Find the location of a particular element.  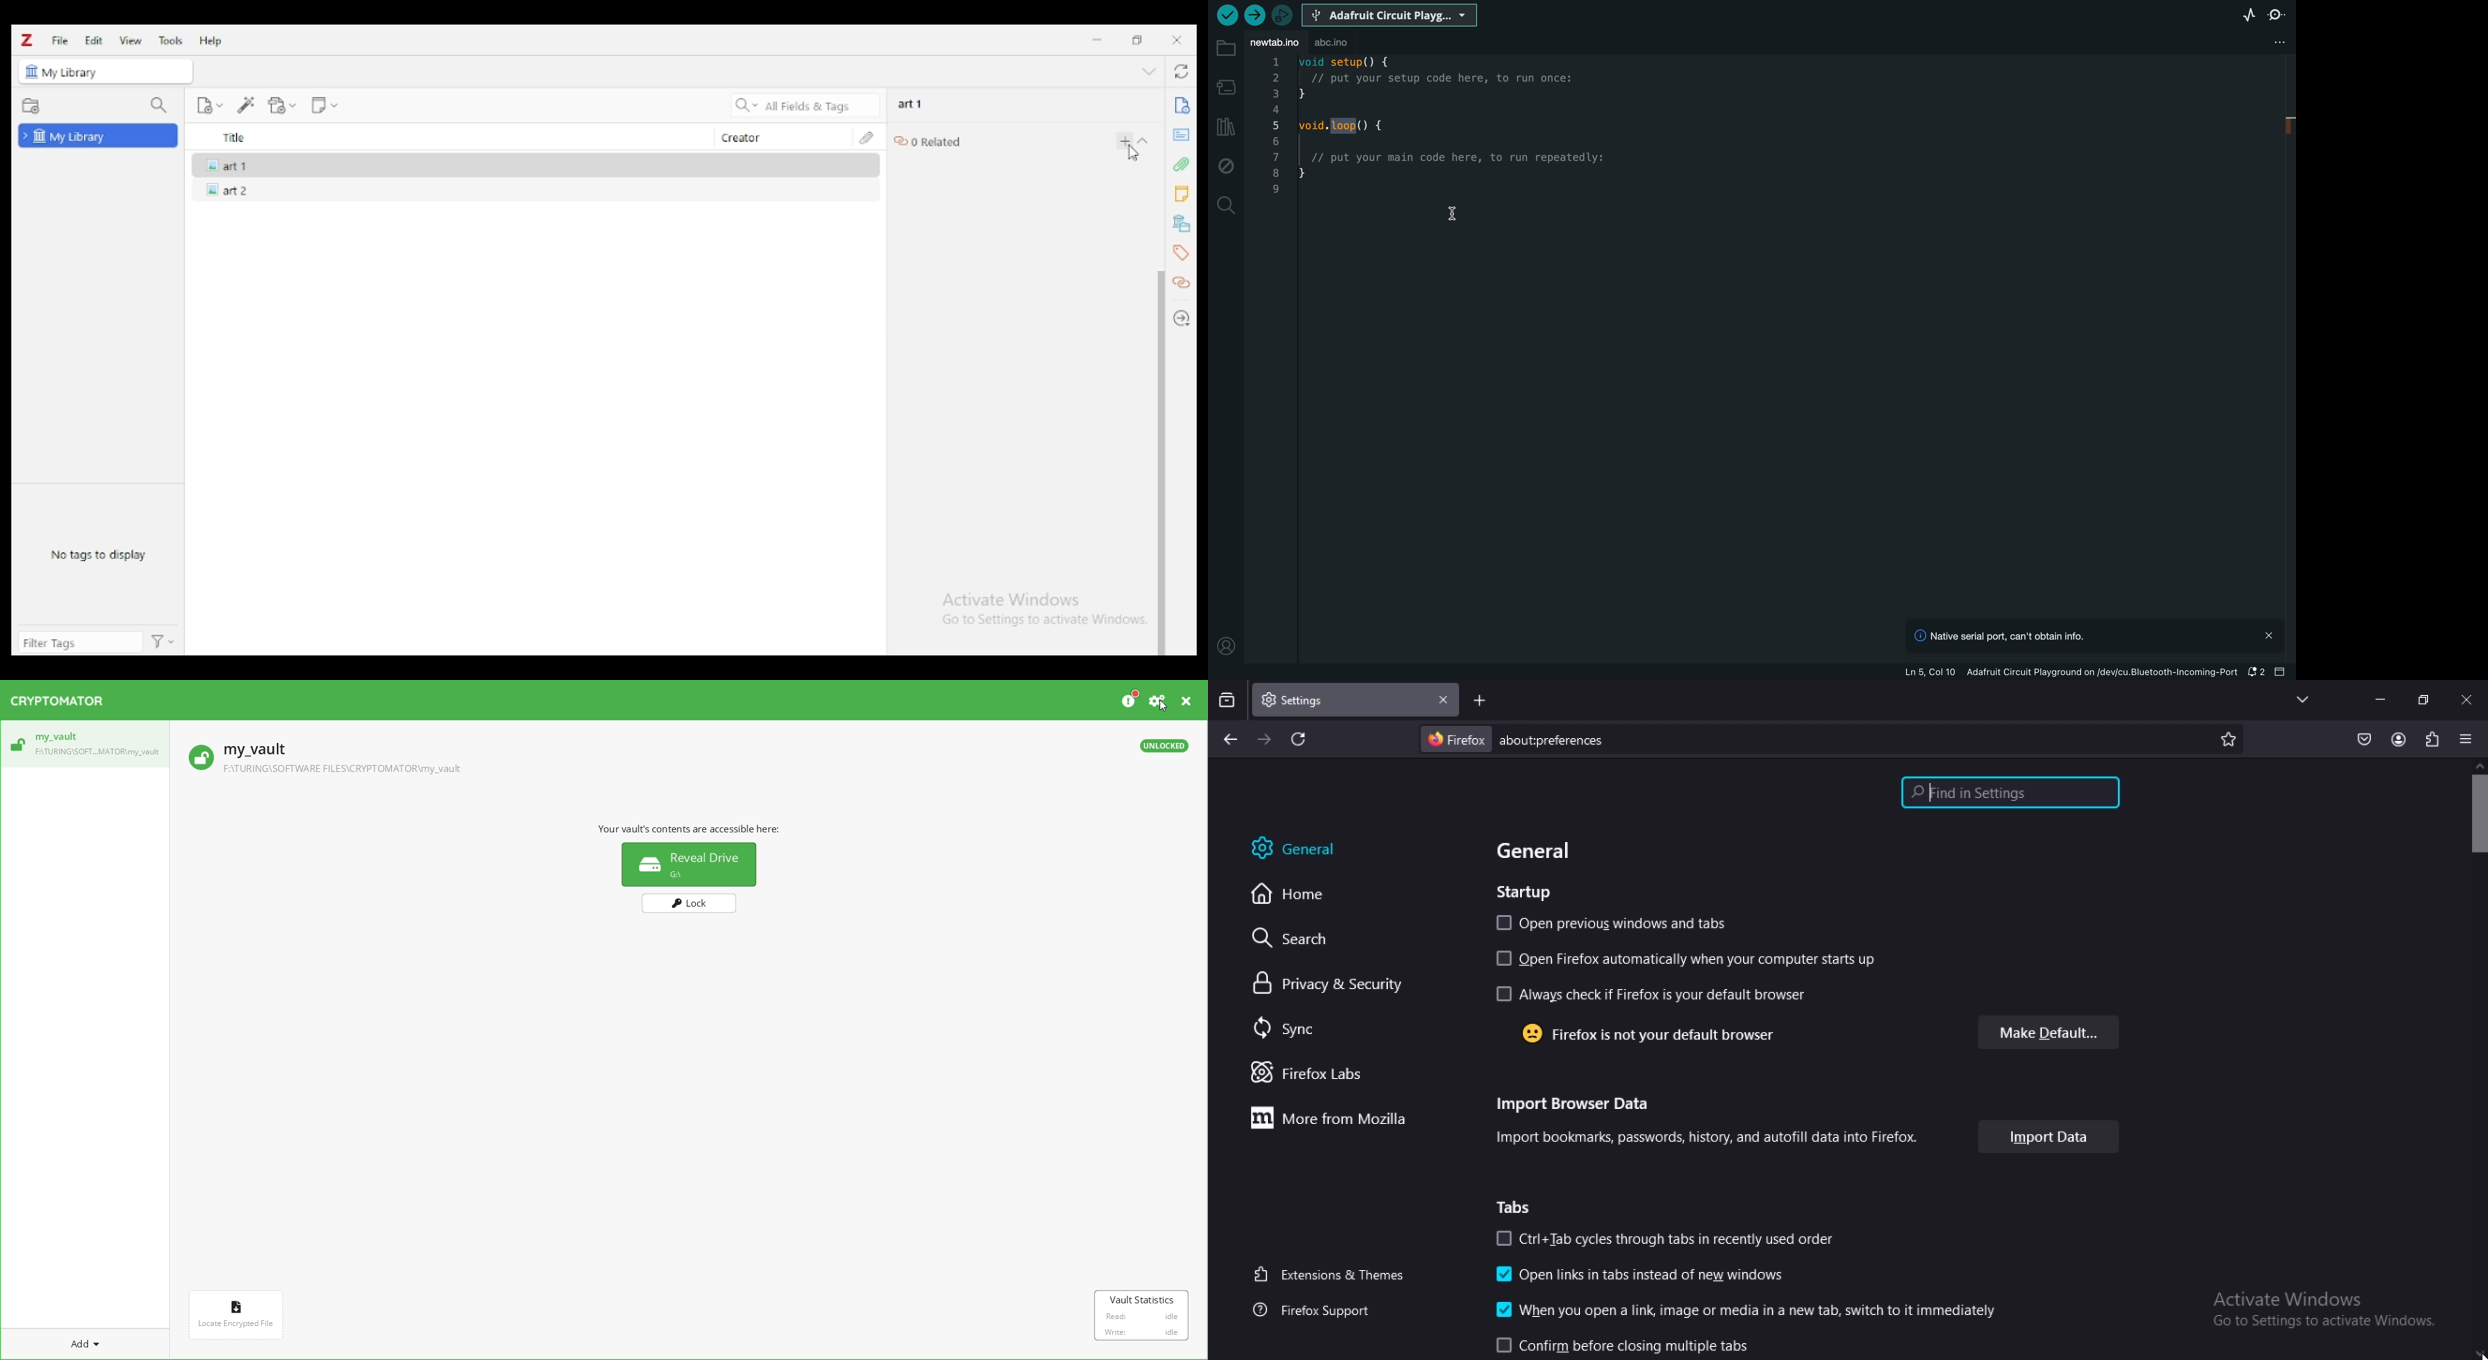

close is located at coordinates (2466, 702).